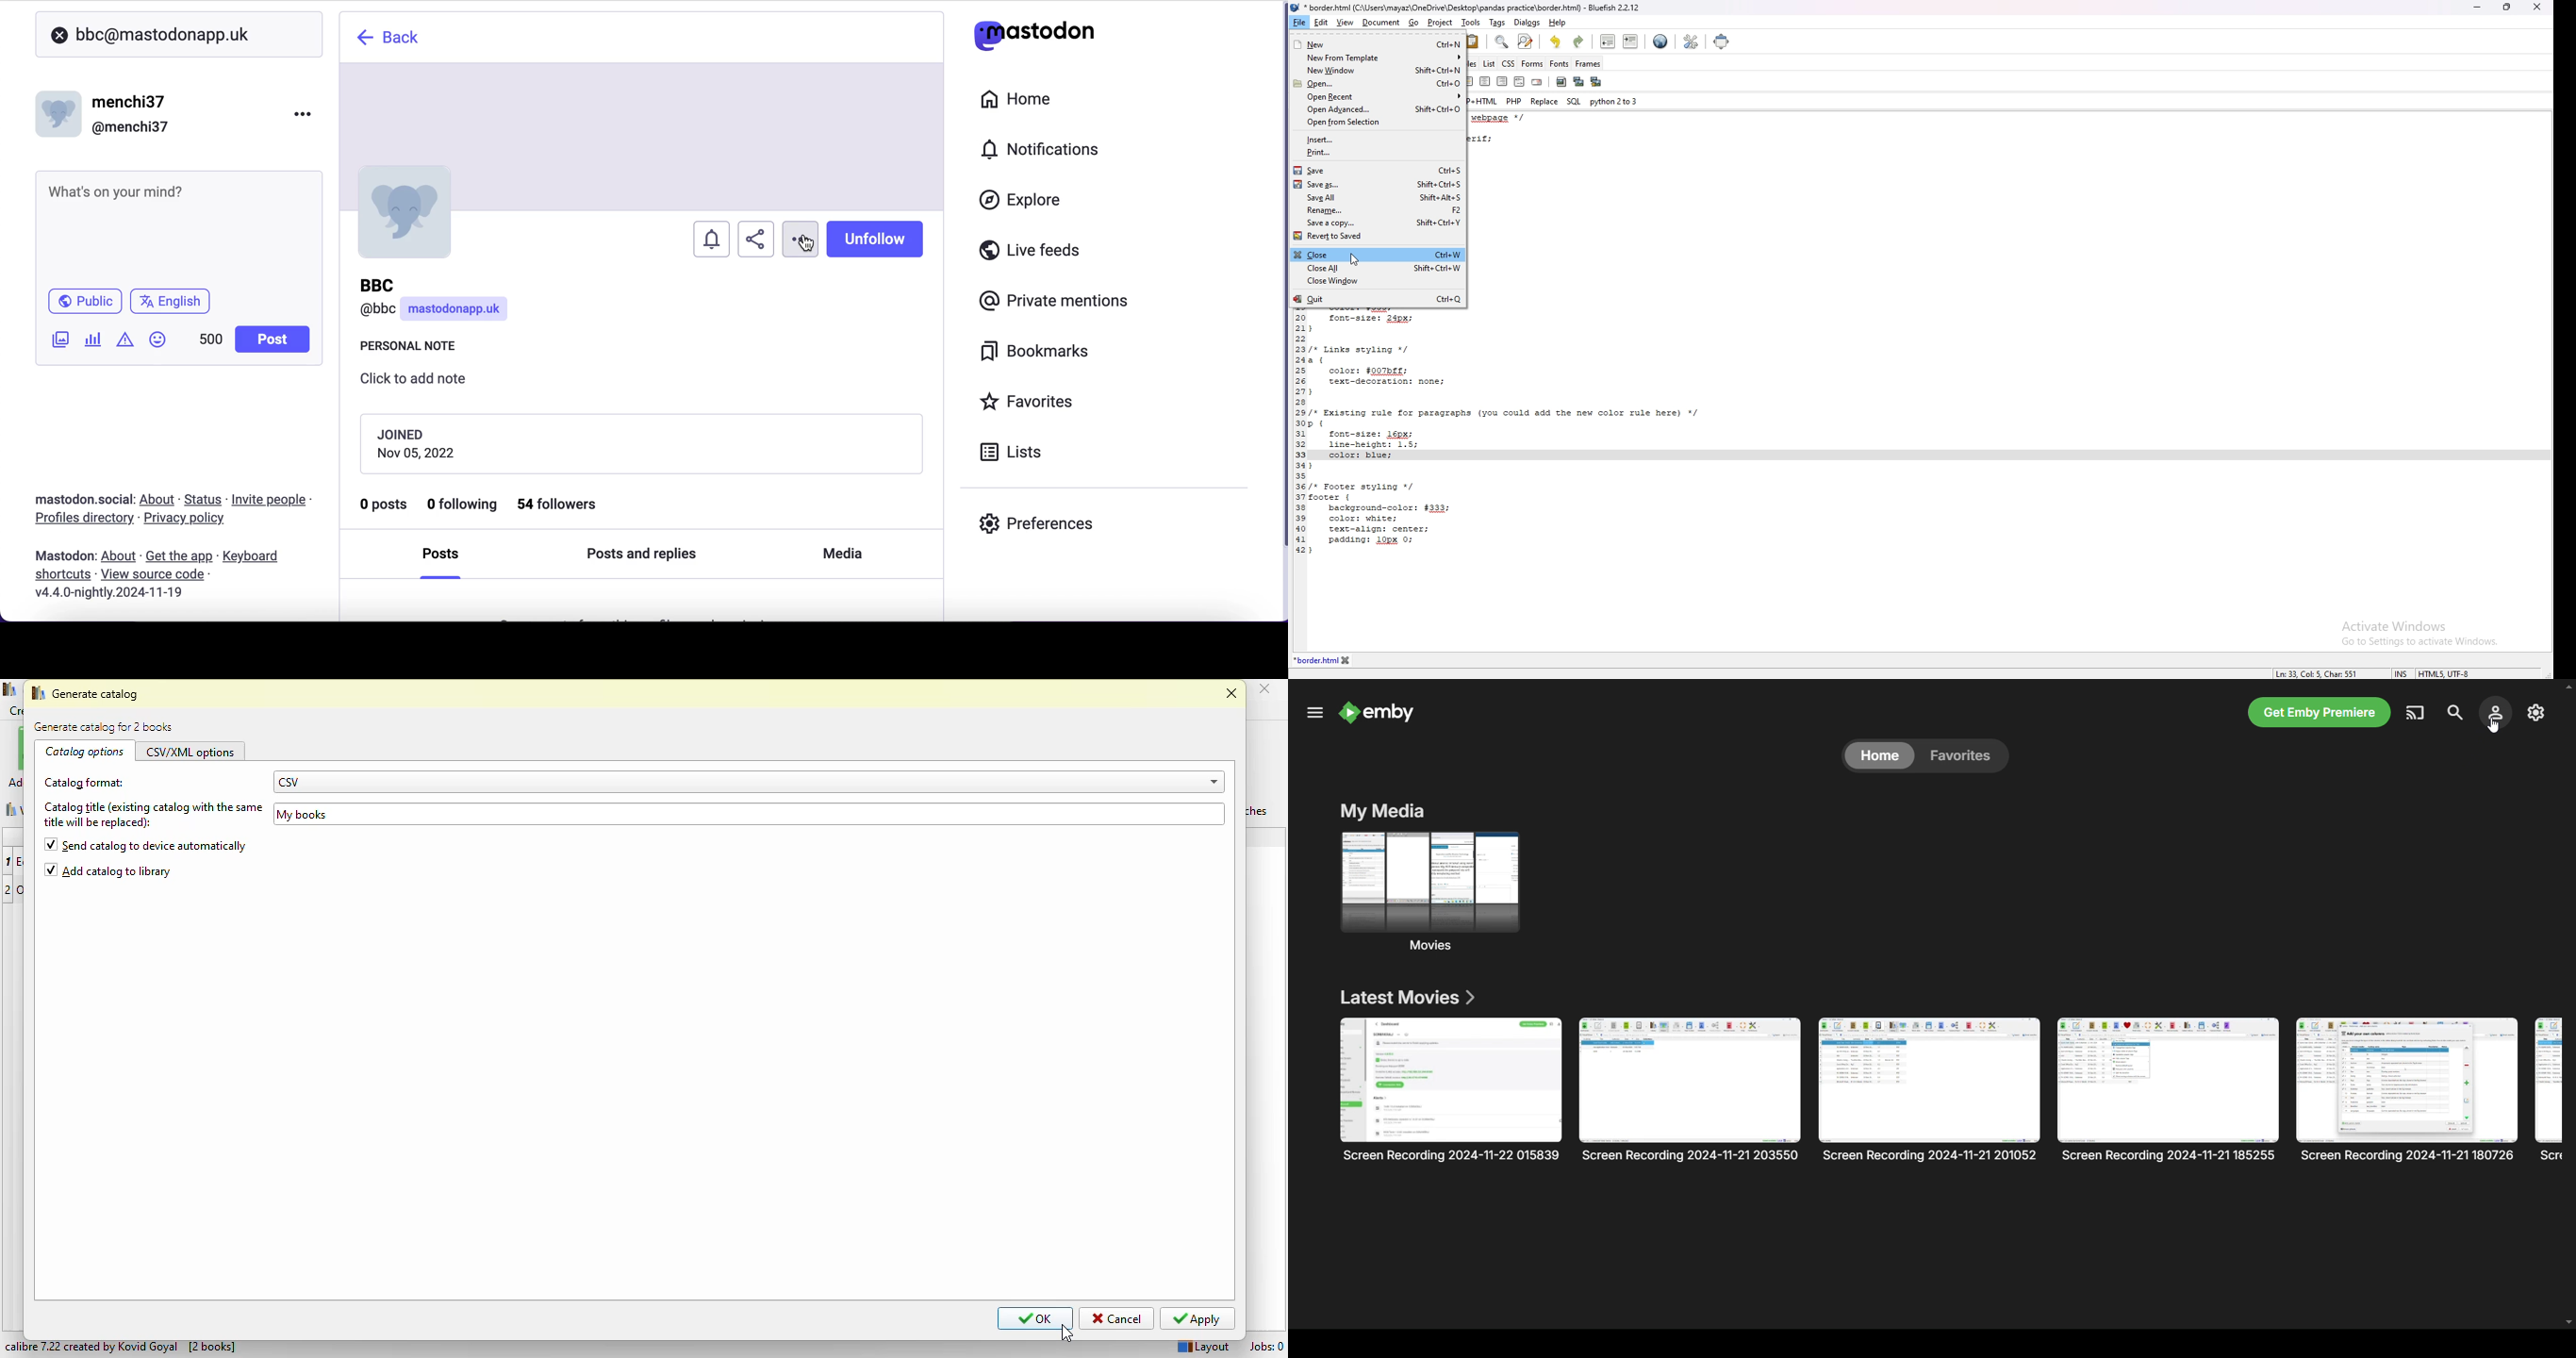  I want to click on add an image, so click(59, 339).